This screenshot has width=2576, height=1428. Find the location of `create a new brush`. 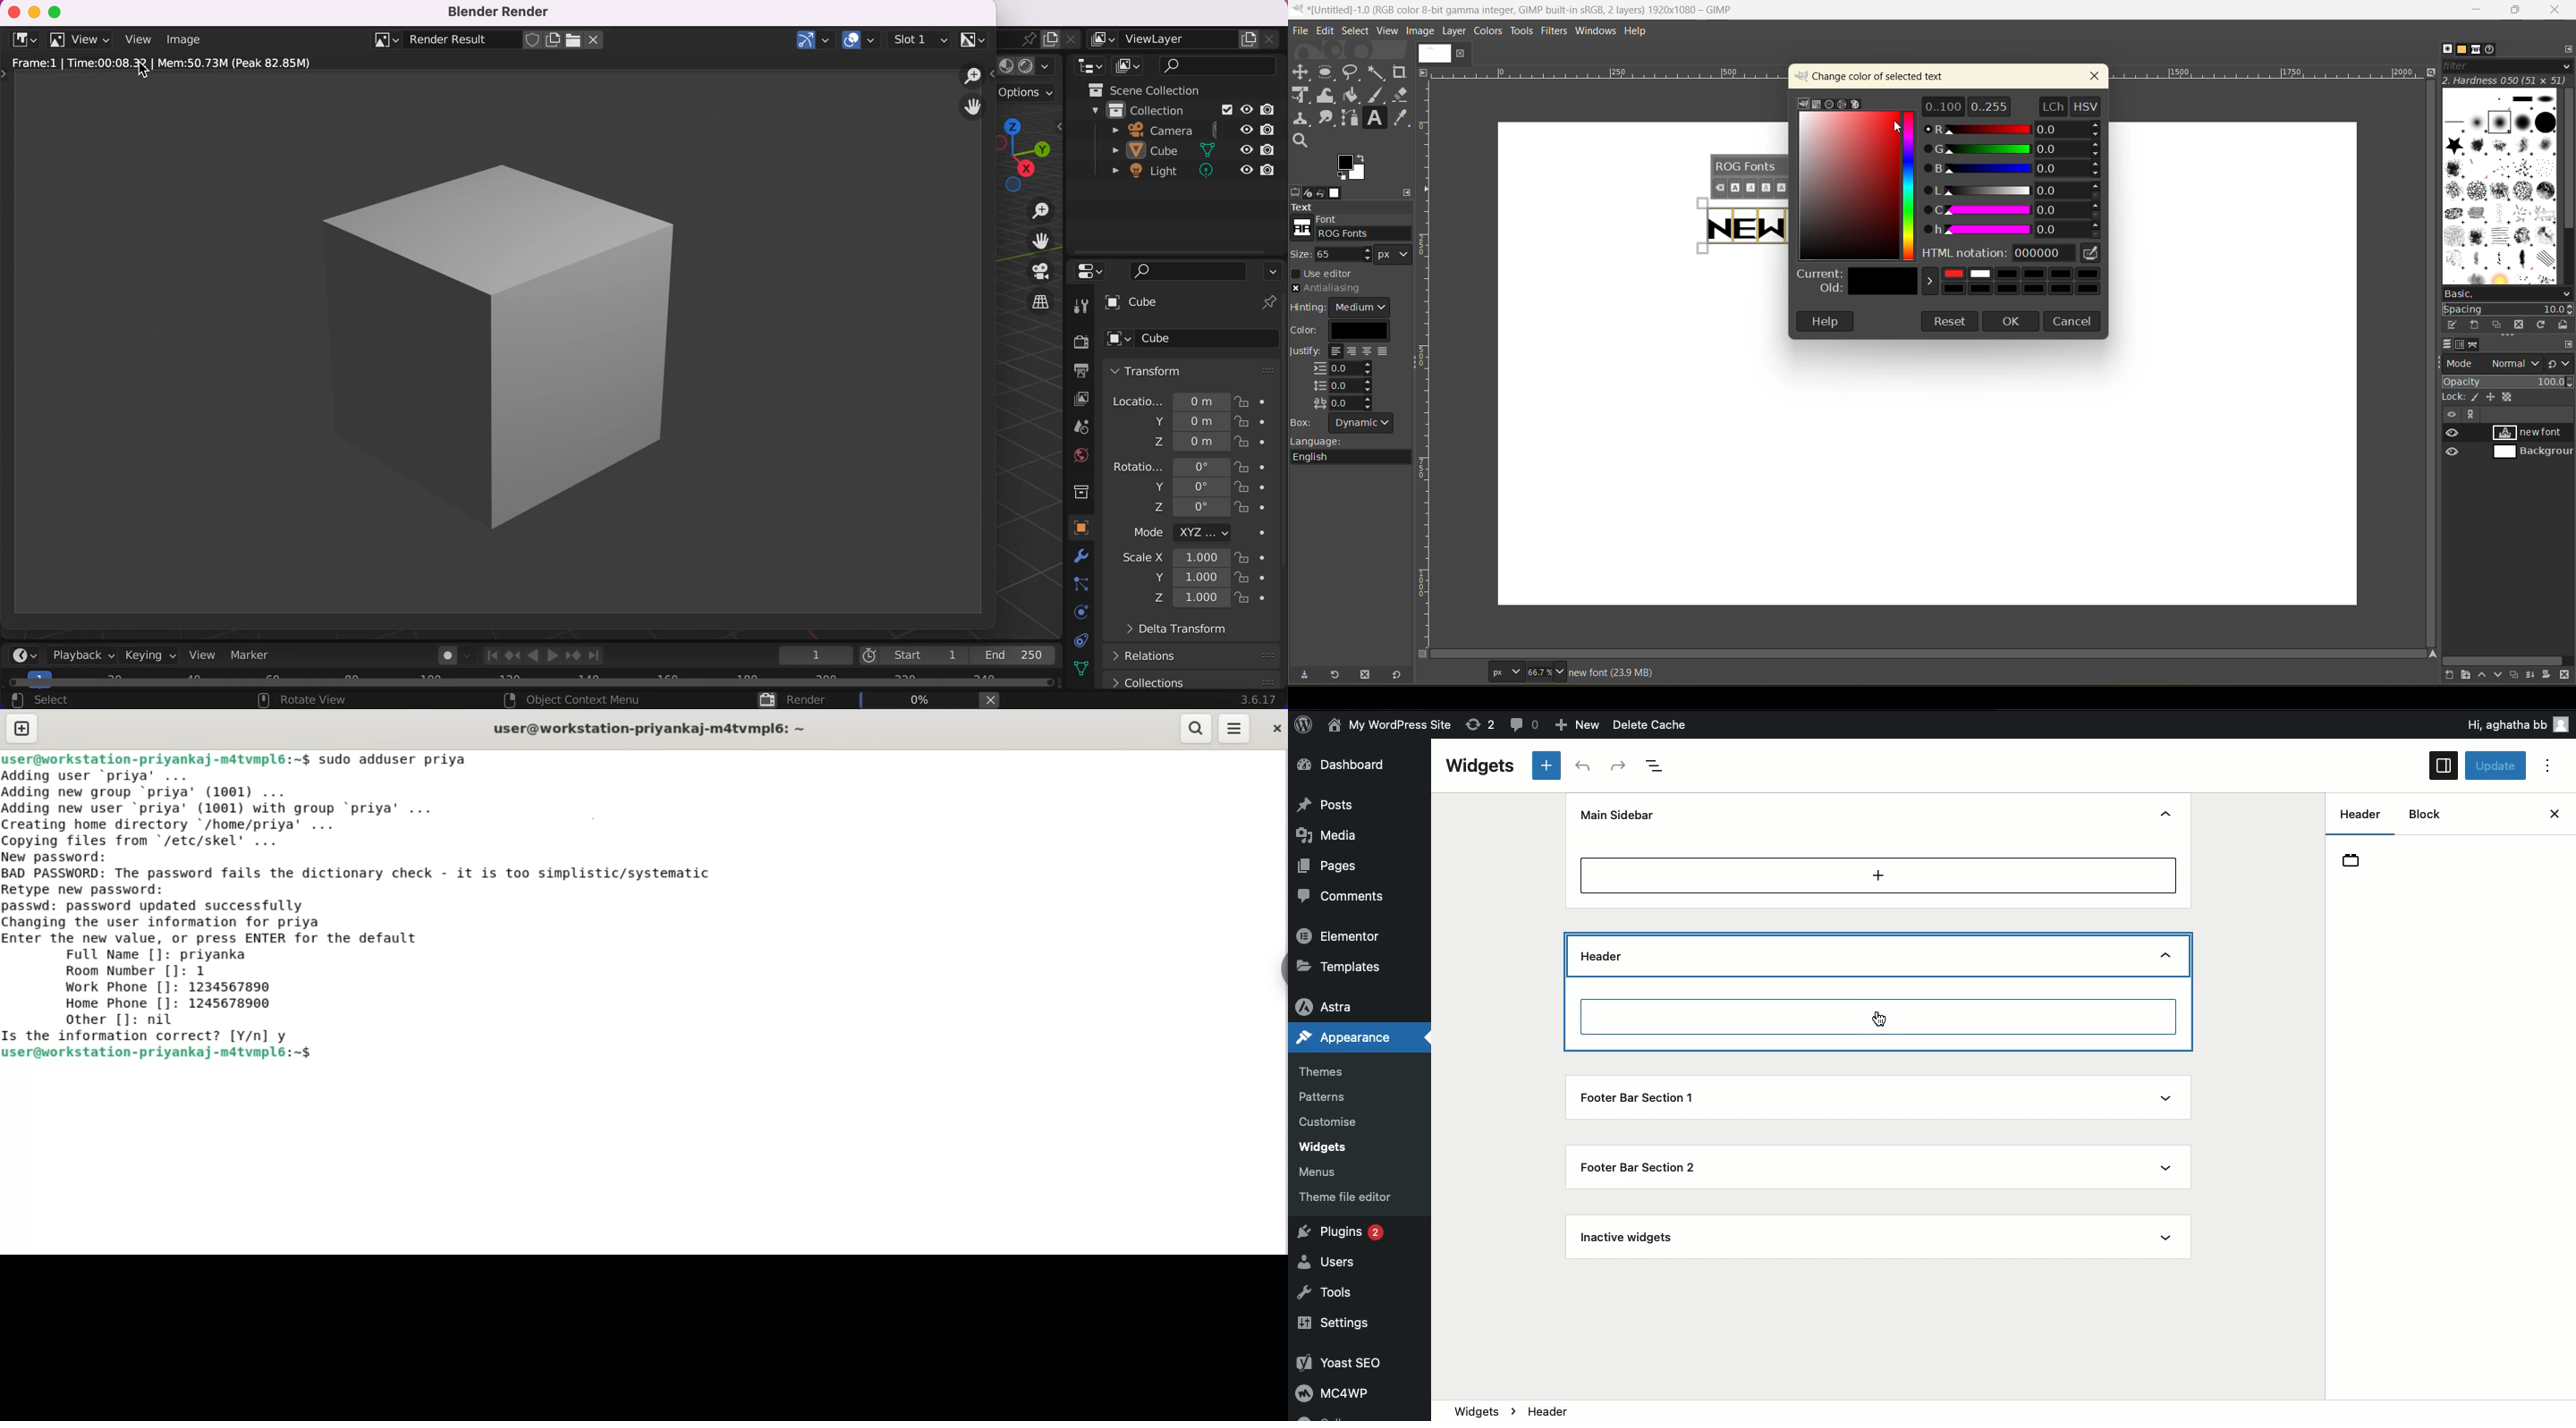

create a new brush is located at coordinates (2474, 325).